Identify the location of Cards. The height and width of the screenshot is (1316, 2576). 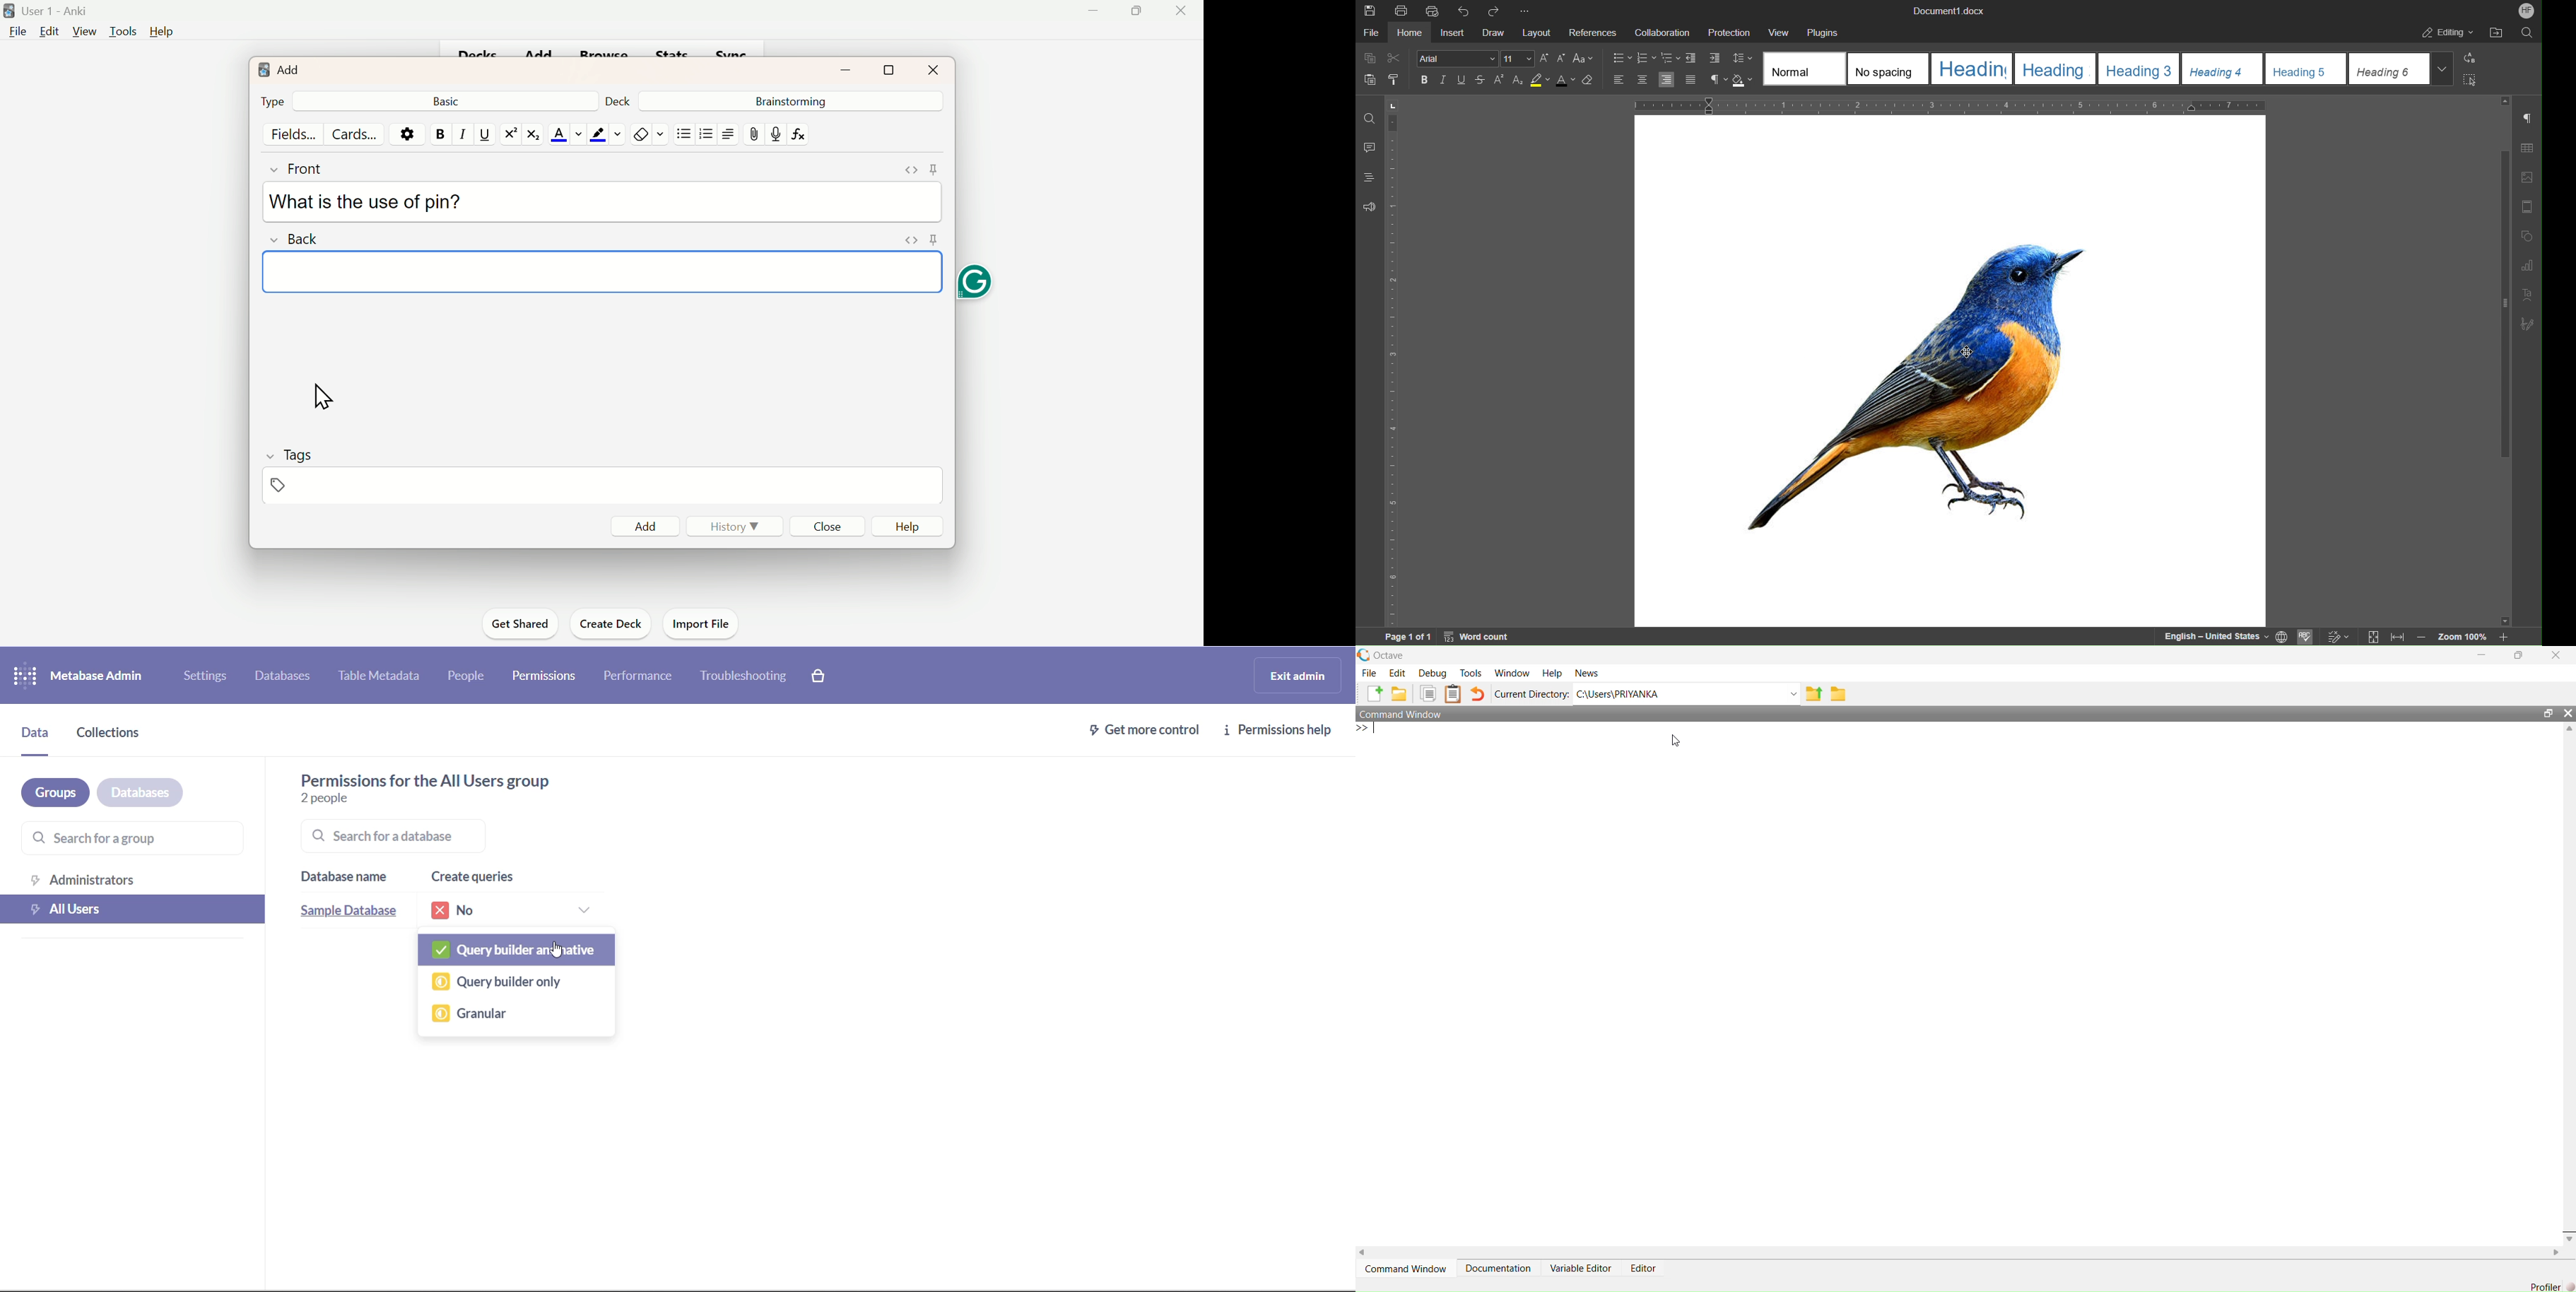
(354, 134).